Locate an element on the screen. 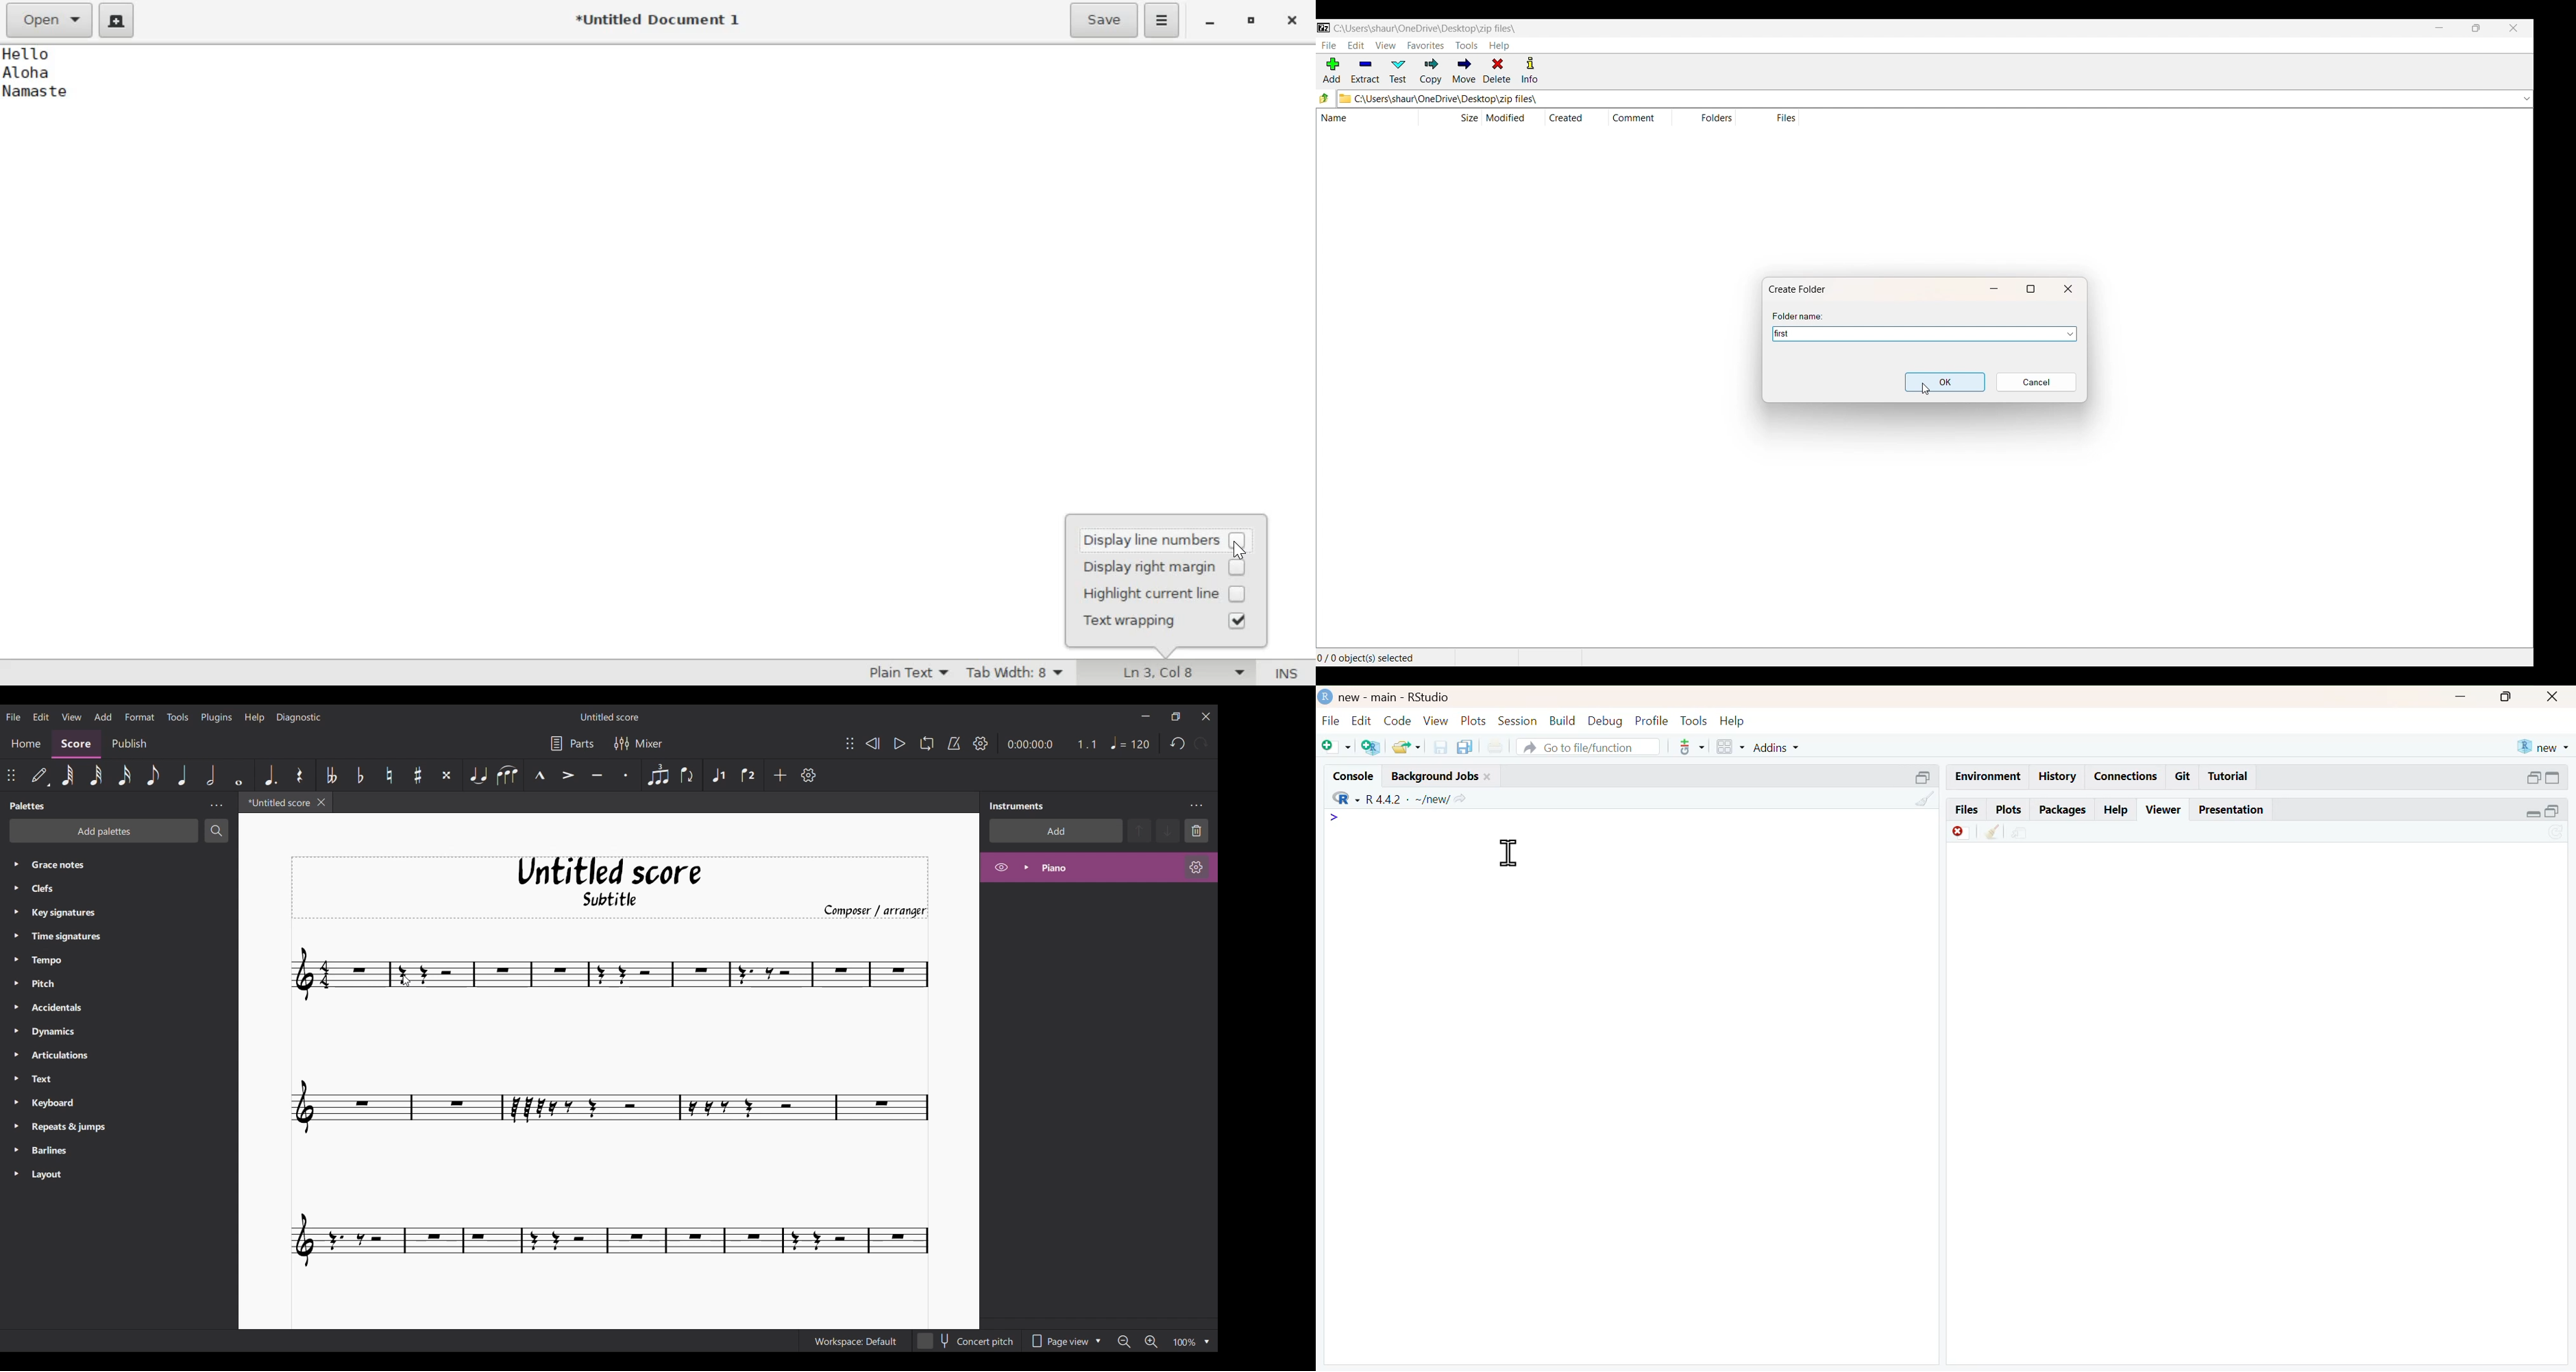 Image resolution: width=2576 pixels, height=1372 pixels. Zoom options is located at coordinates (1208, 1342).